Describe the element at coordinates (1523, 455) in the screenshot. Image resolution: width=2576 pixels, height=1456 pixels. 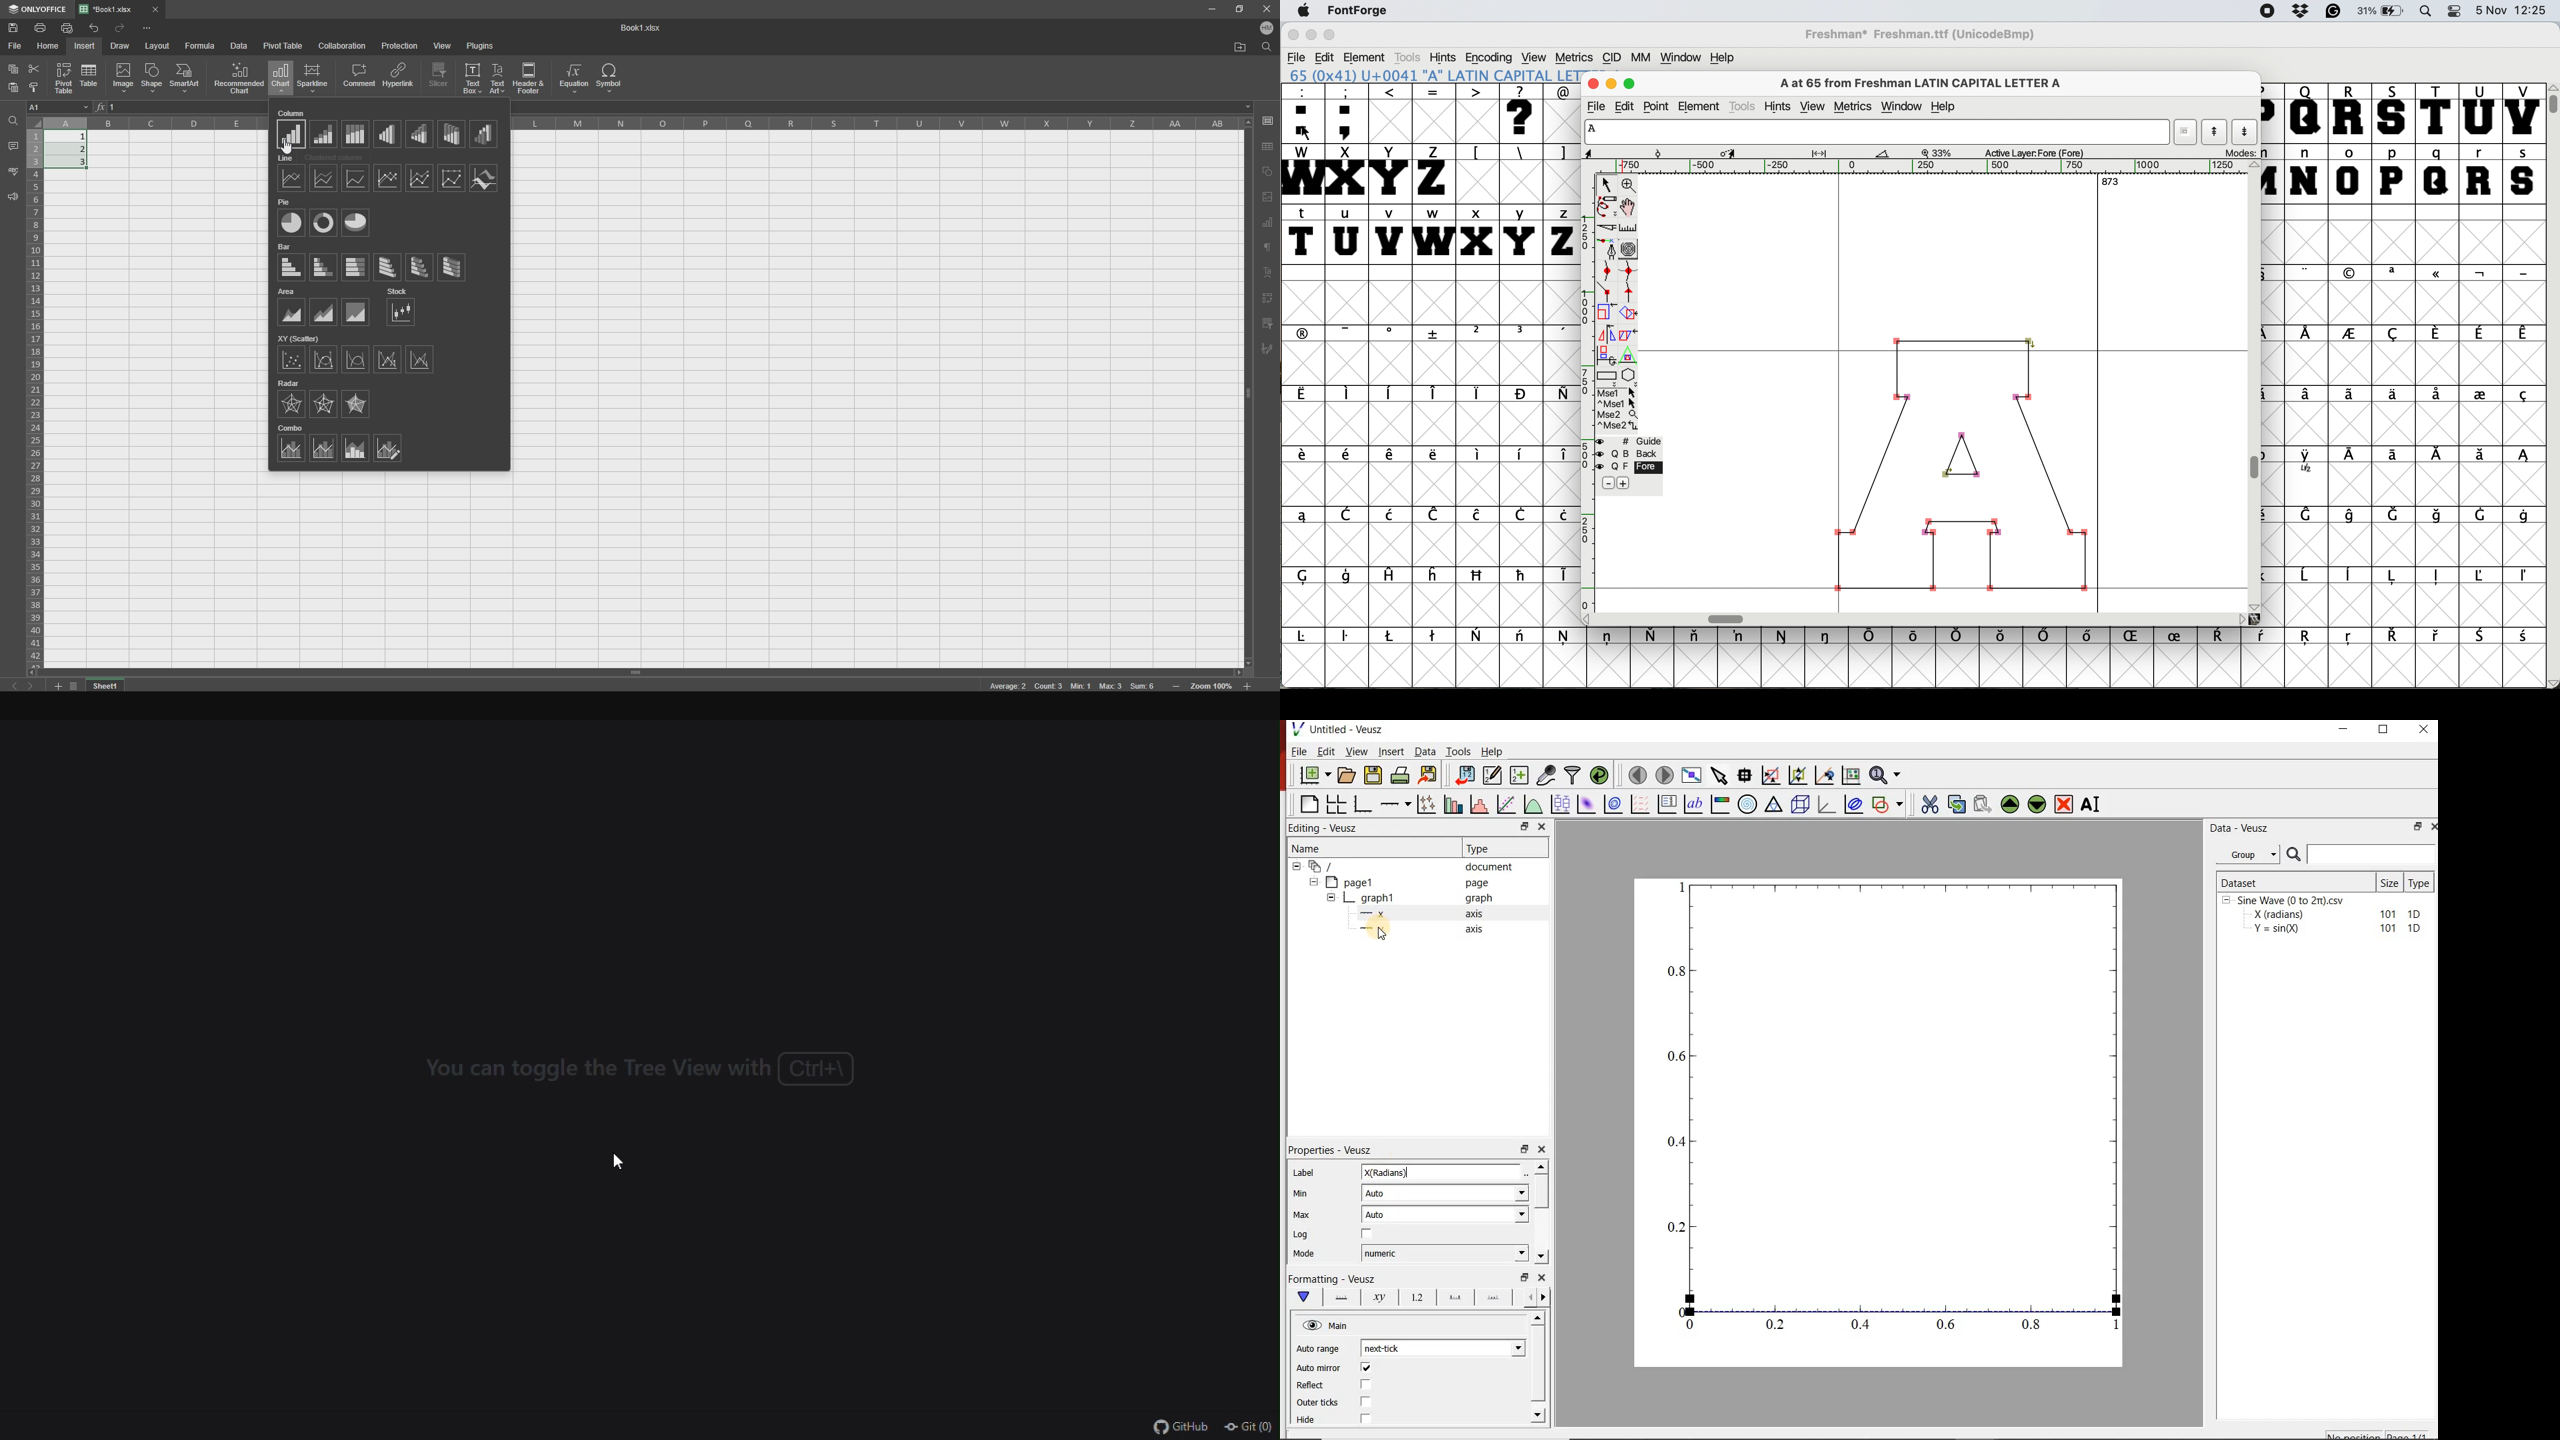
I see `symbol` at that location.